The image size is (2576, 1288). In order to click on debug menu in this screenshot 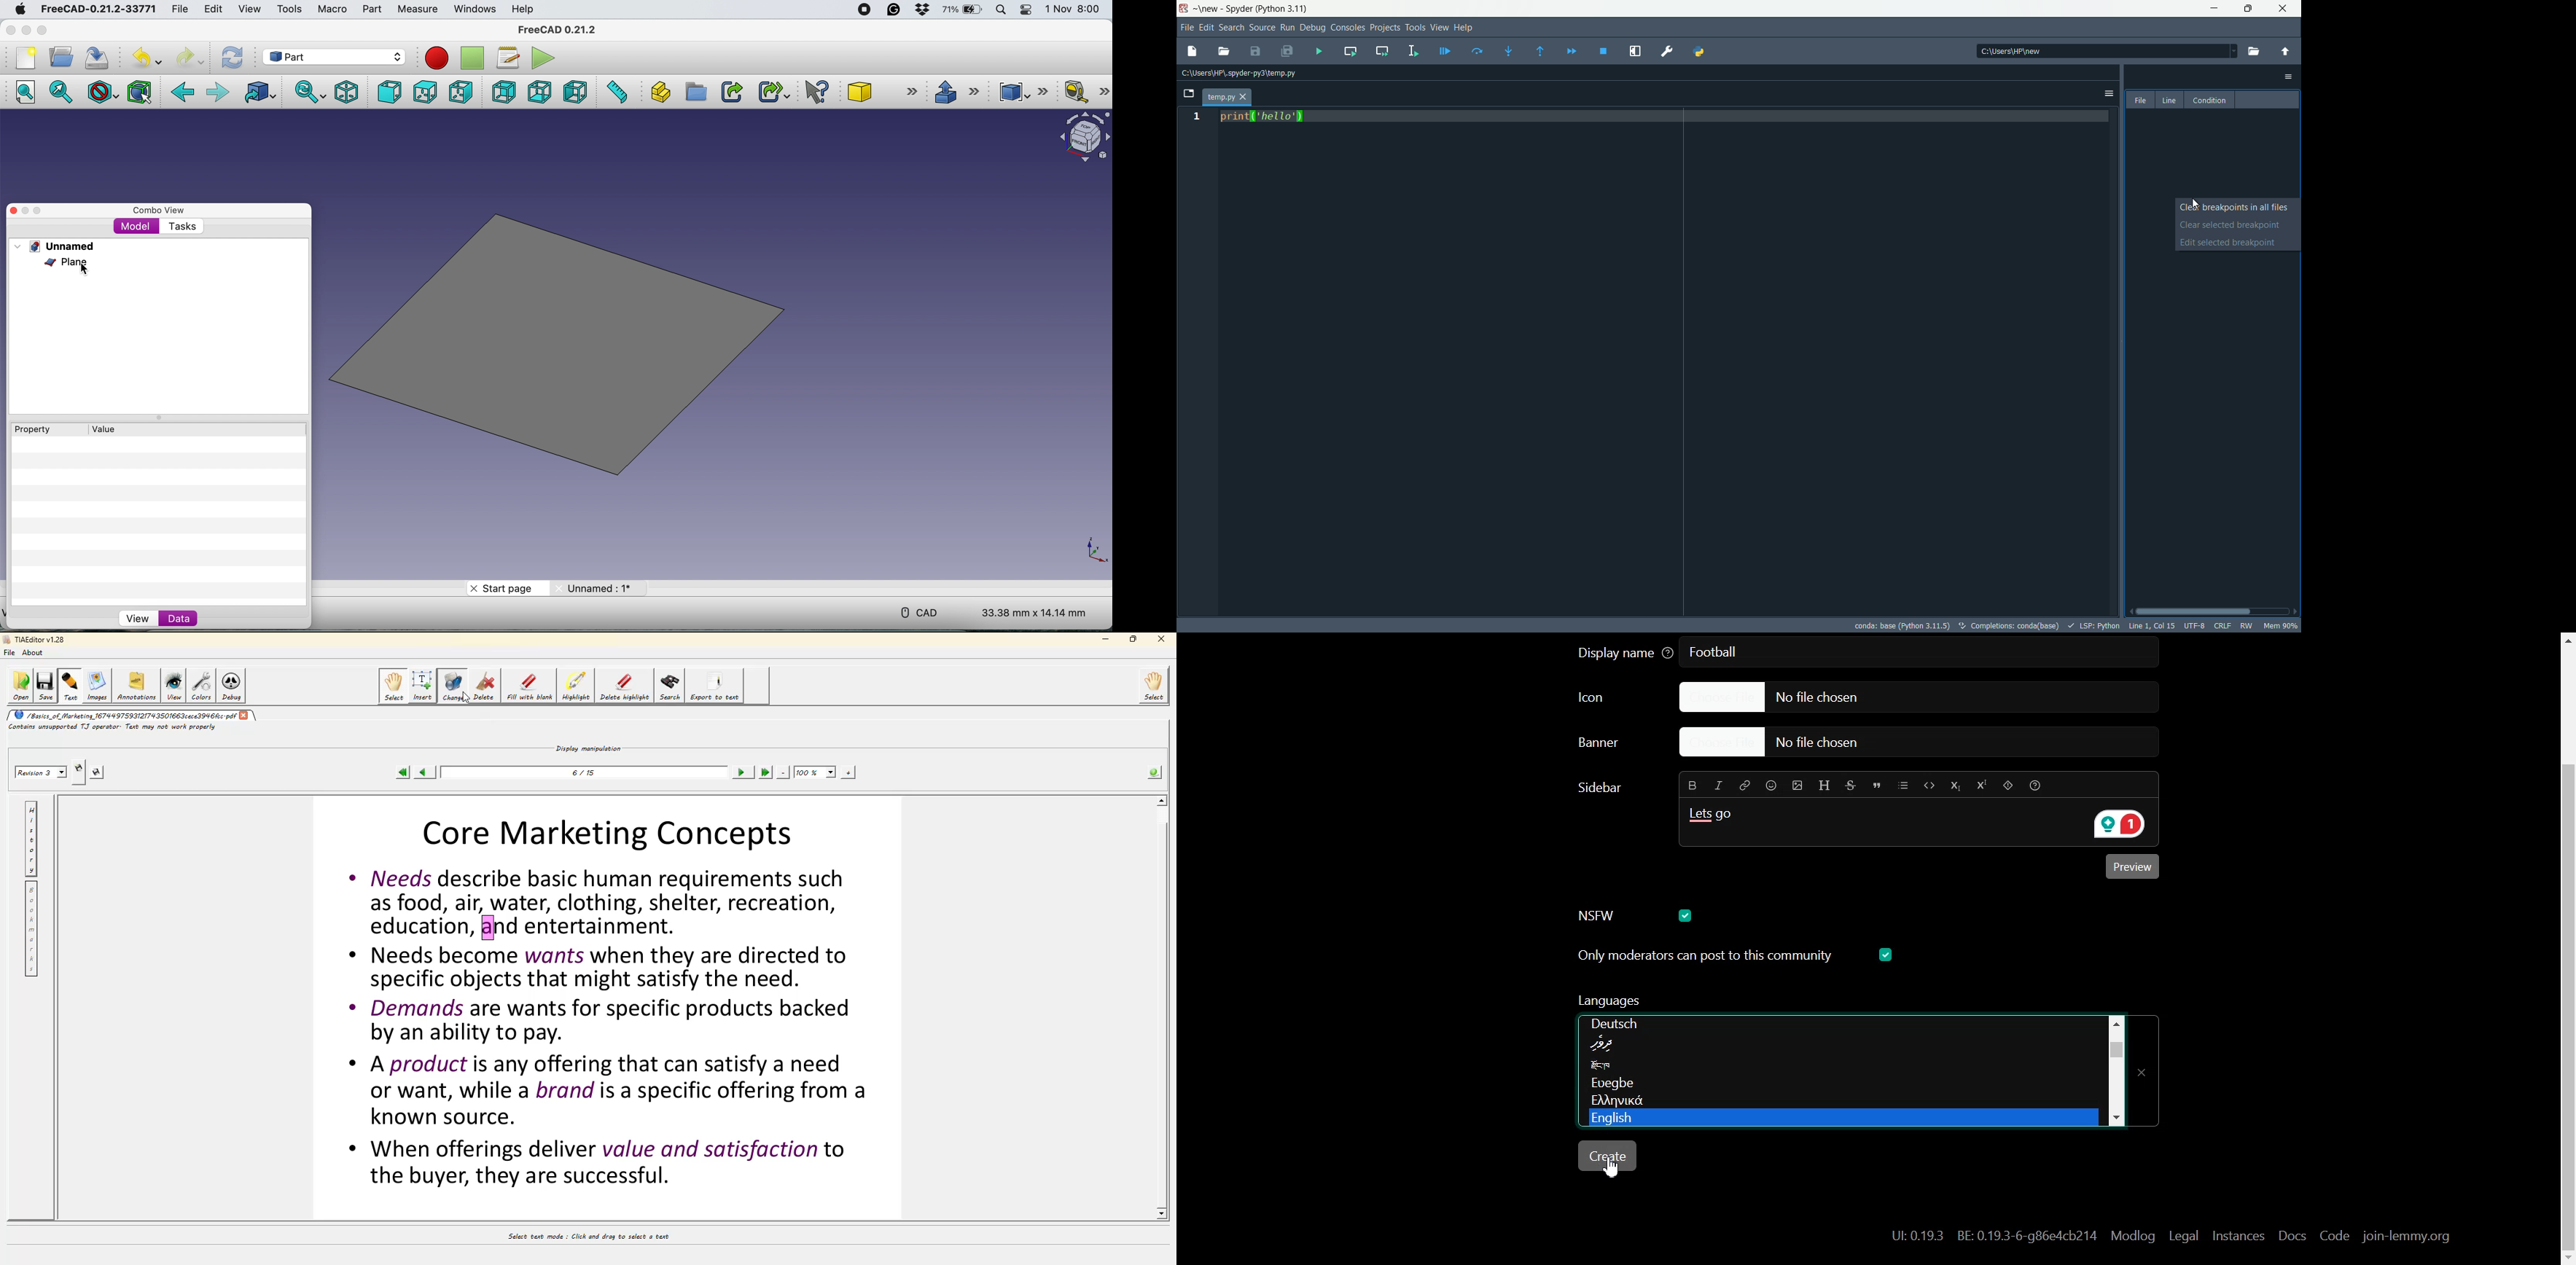, I will do `click(1312, 28)`.